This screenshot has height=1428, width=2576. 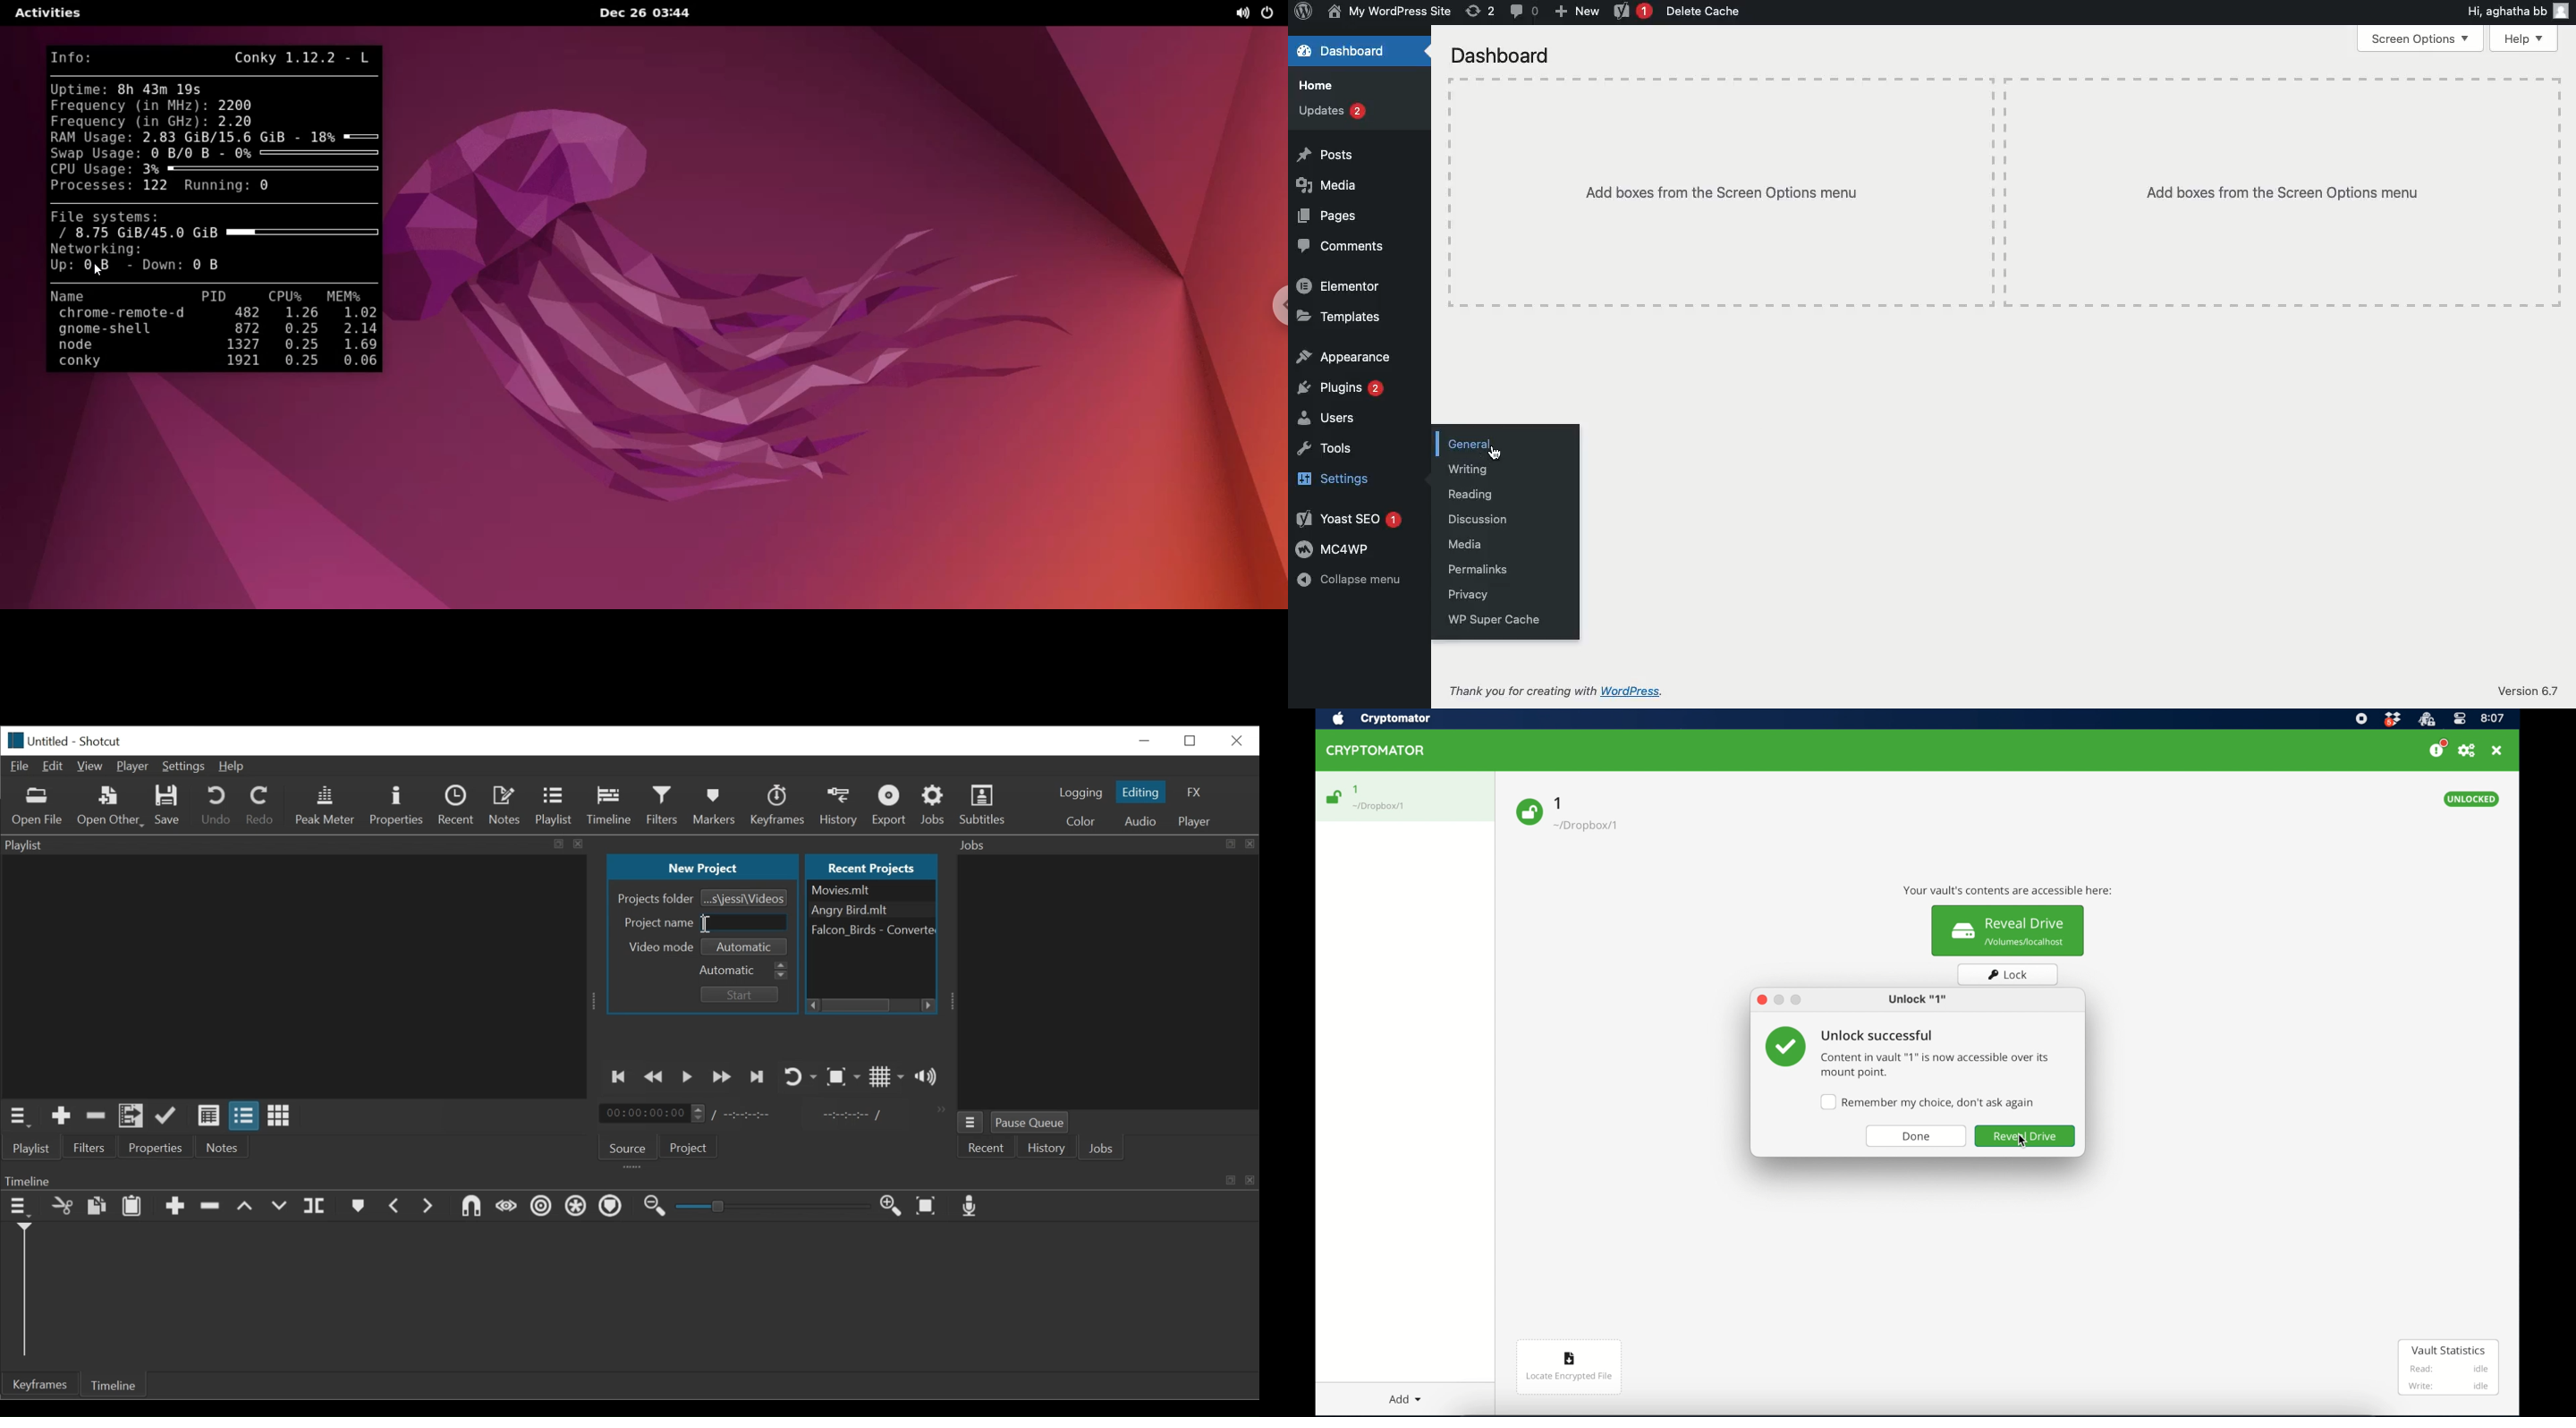 What do you see at coordinates (1785, 1046) in the screenshot?
I see `checkmark` at bounding box center [1785, 1046].